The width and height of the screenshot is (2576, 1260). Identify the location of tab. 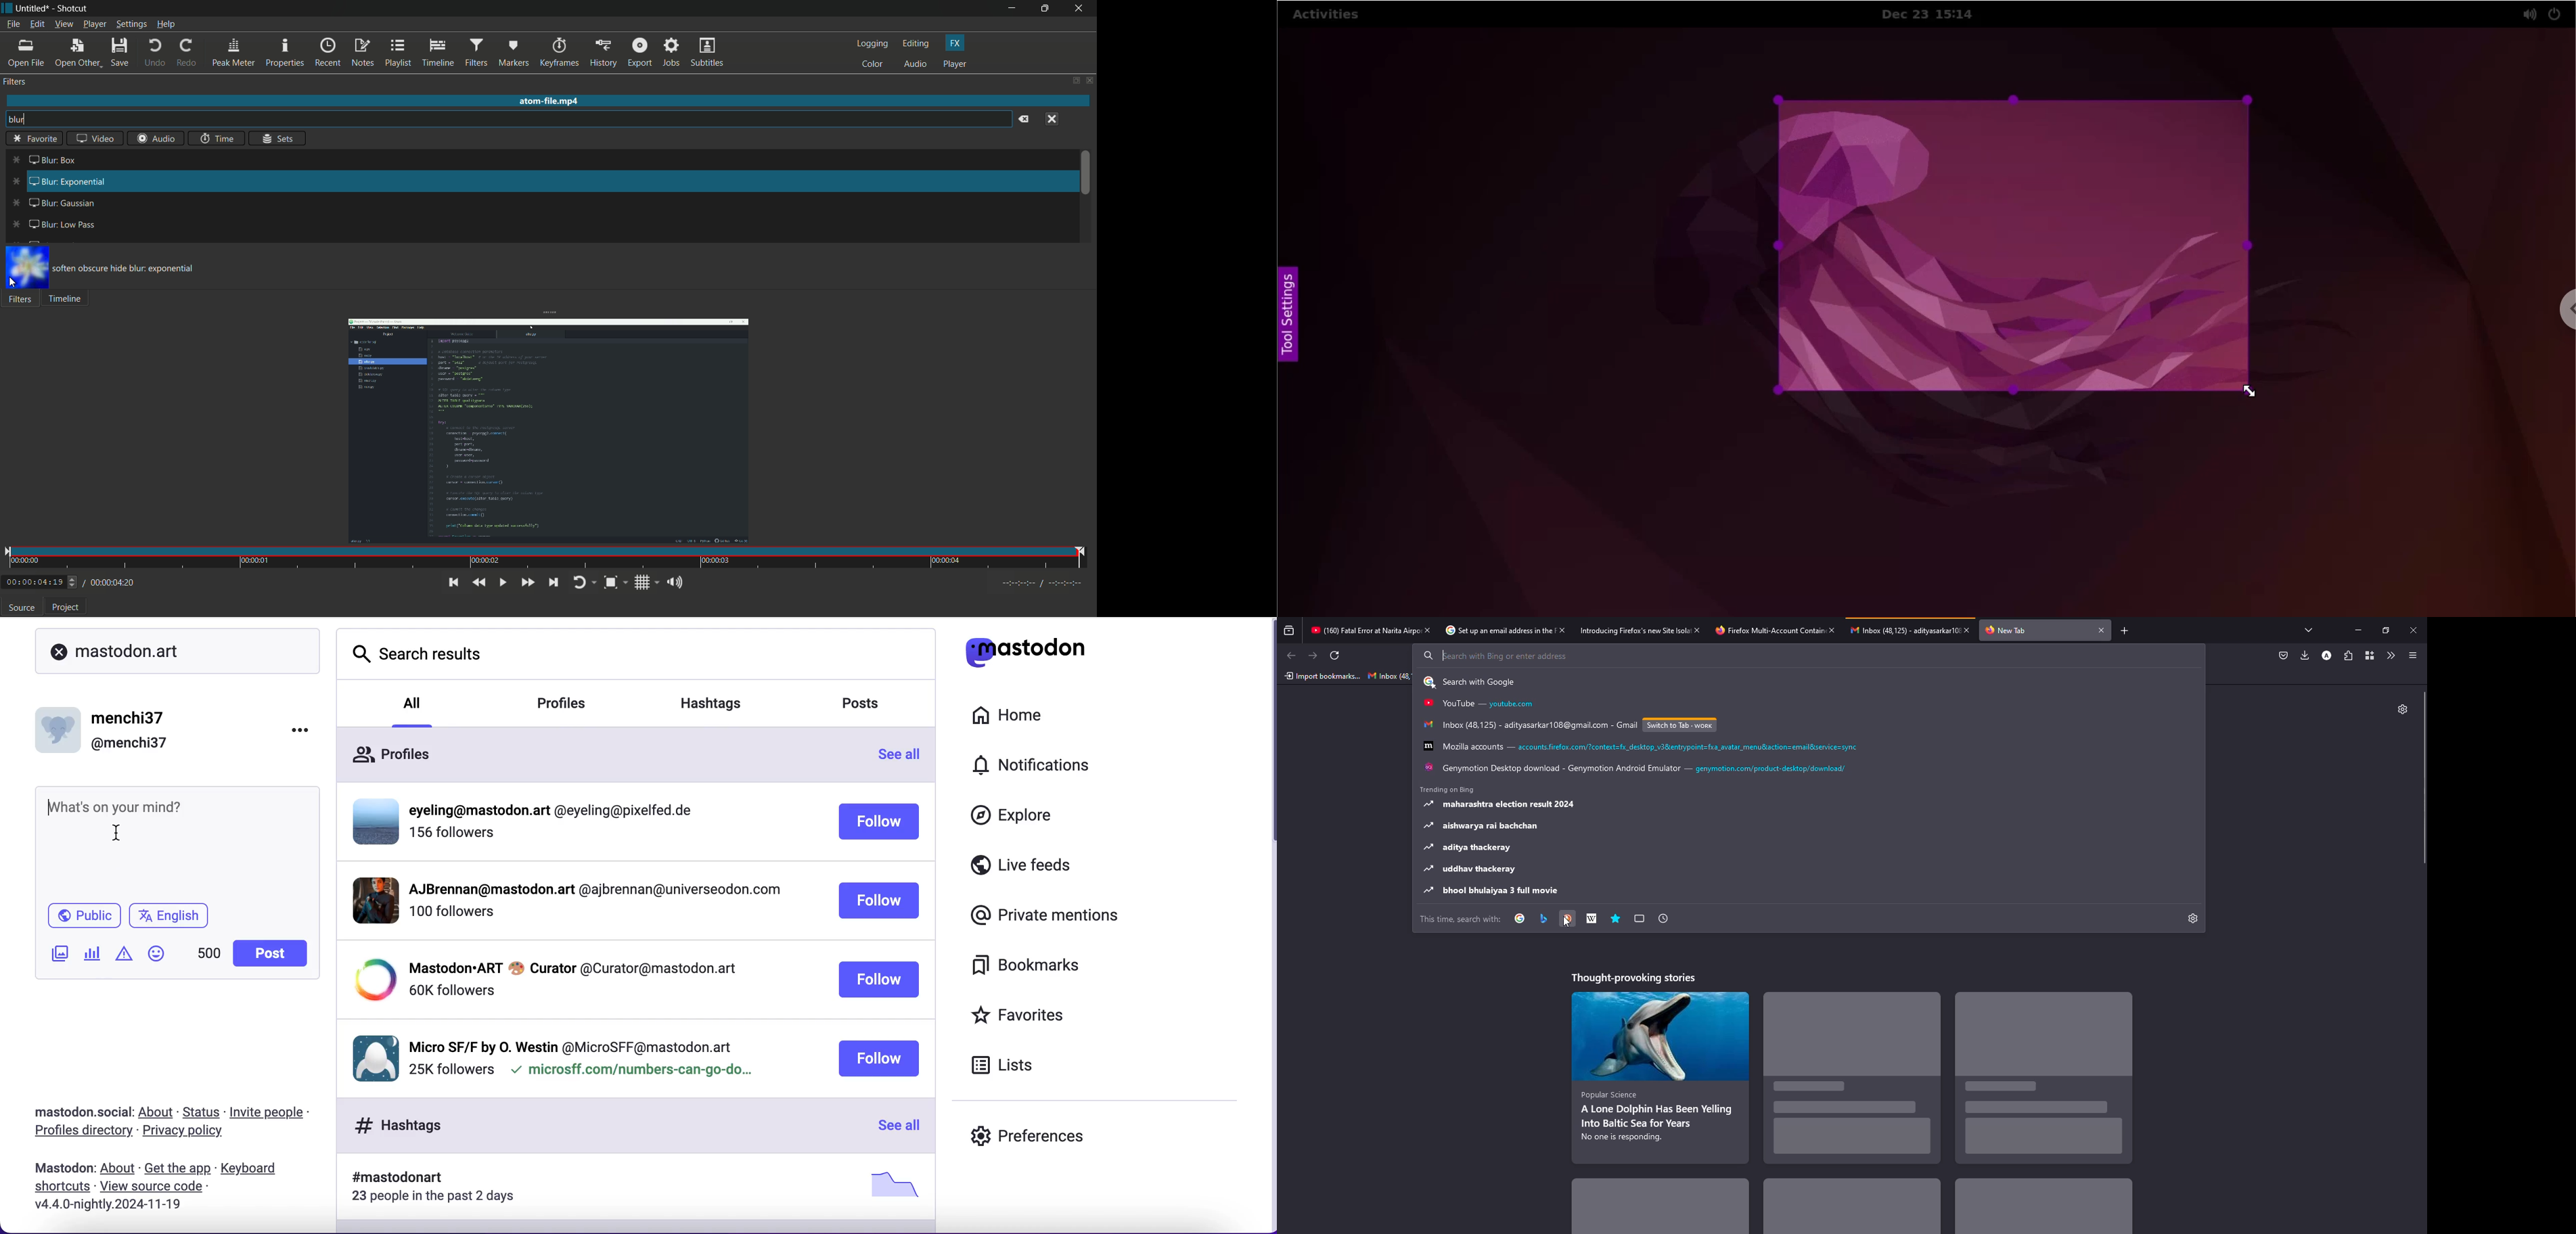
(1623, 630).